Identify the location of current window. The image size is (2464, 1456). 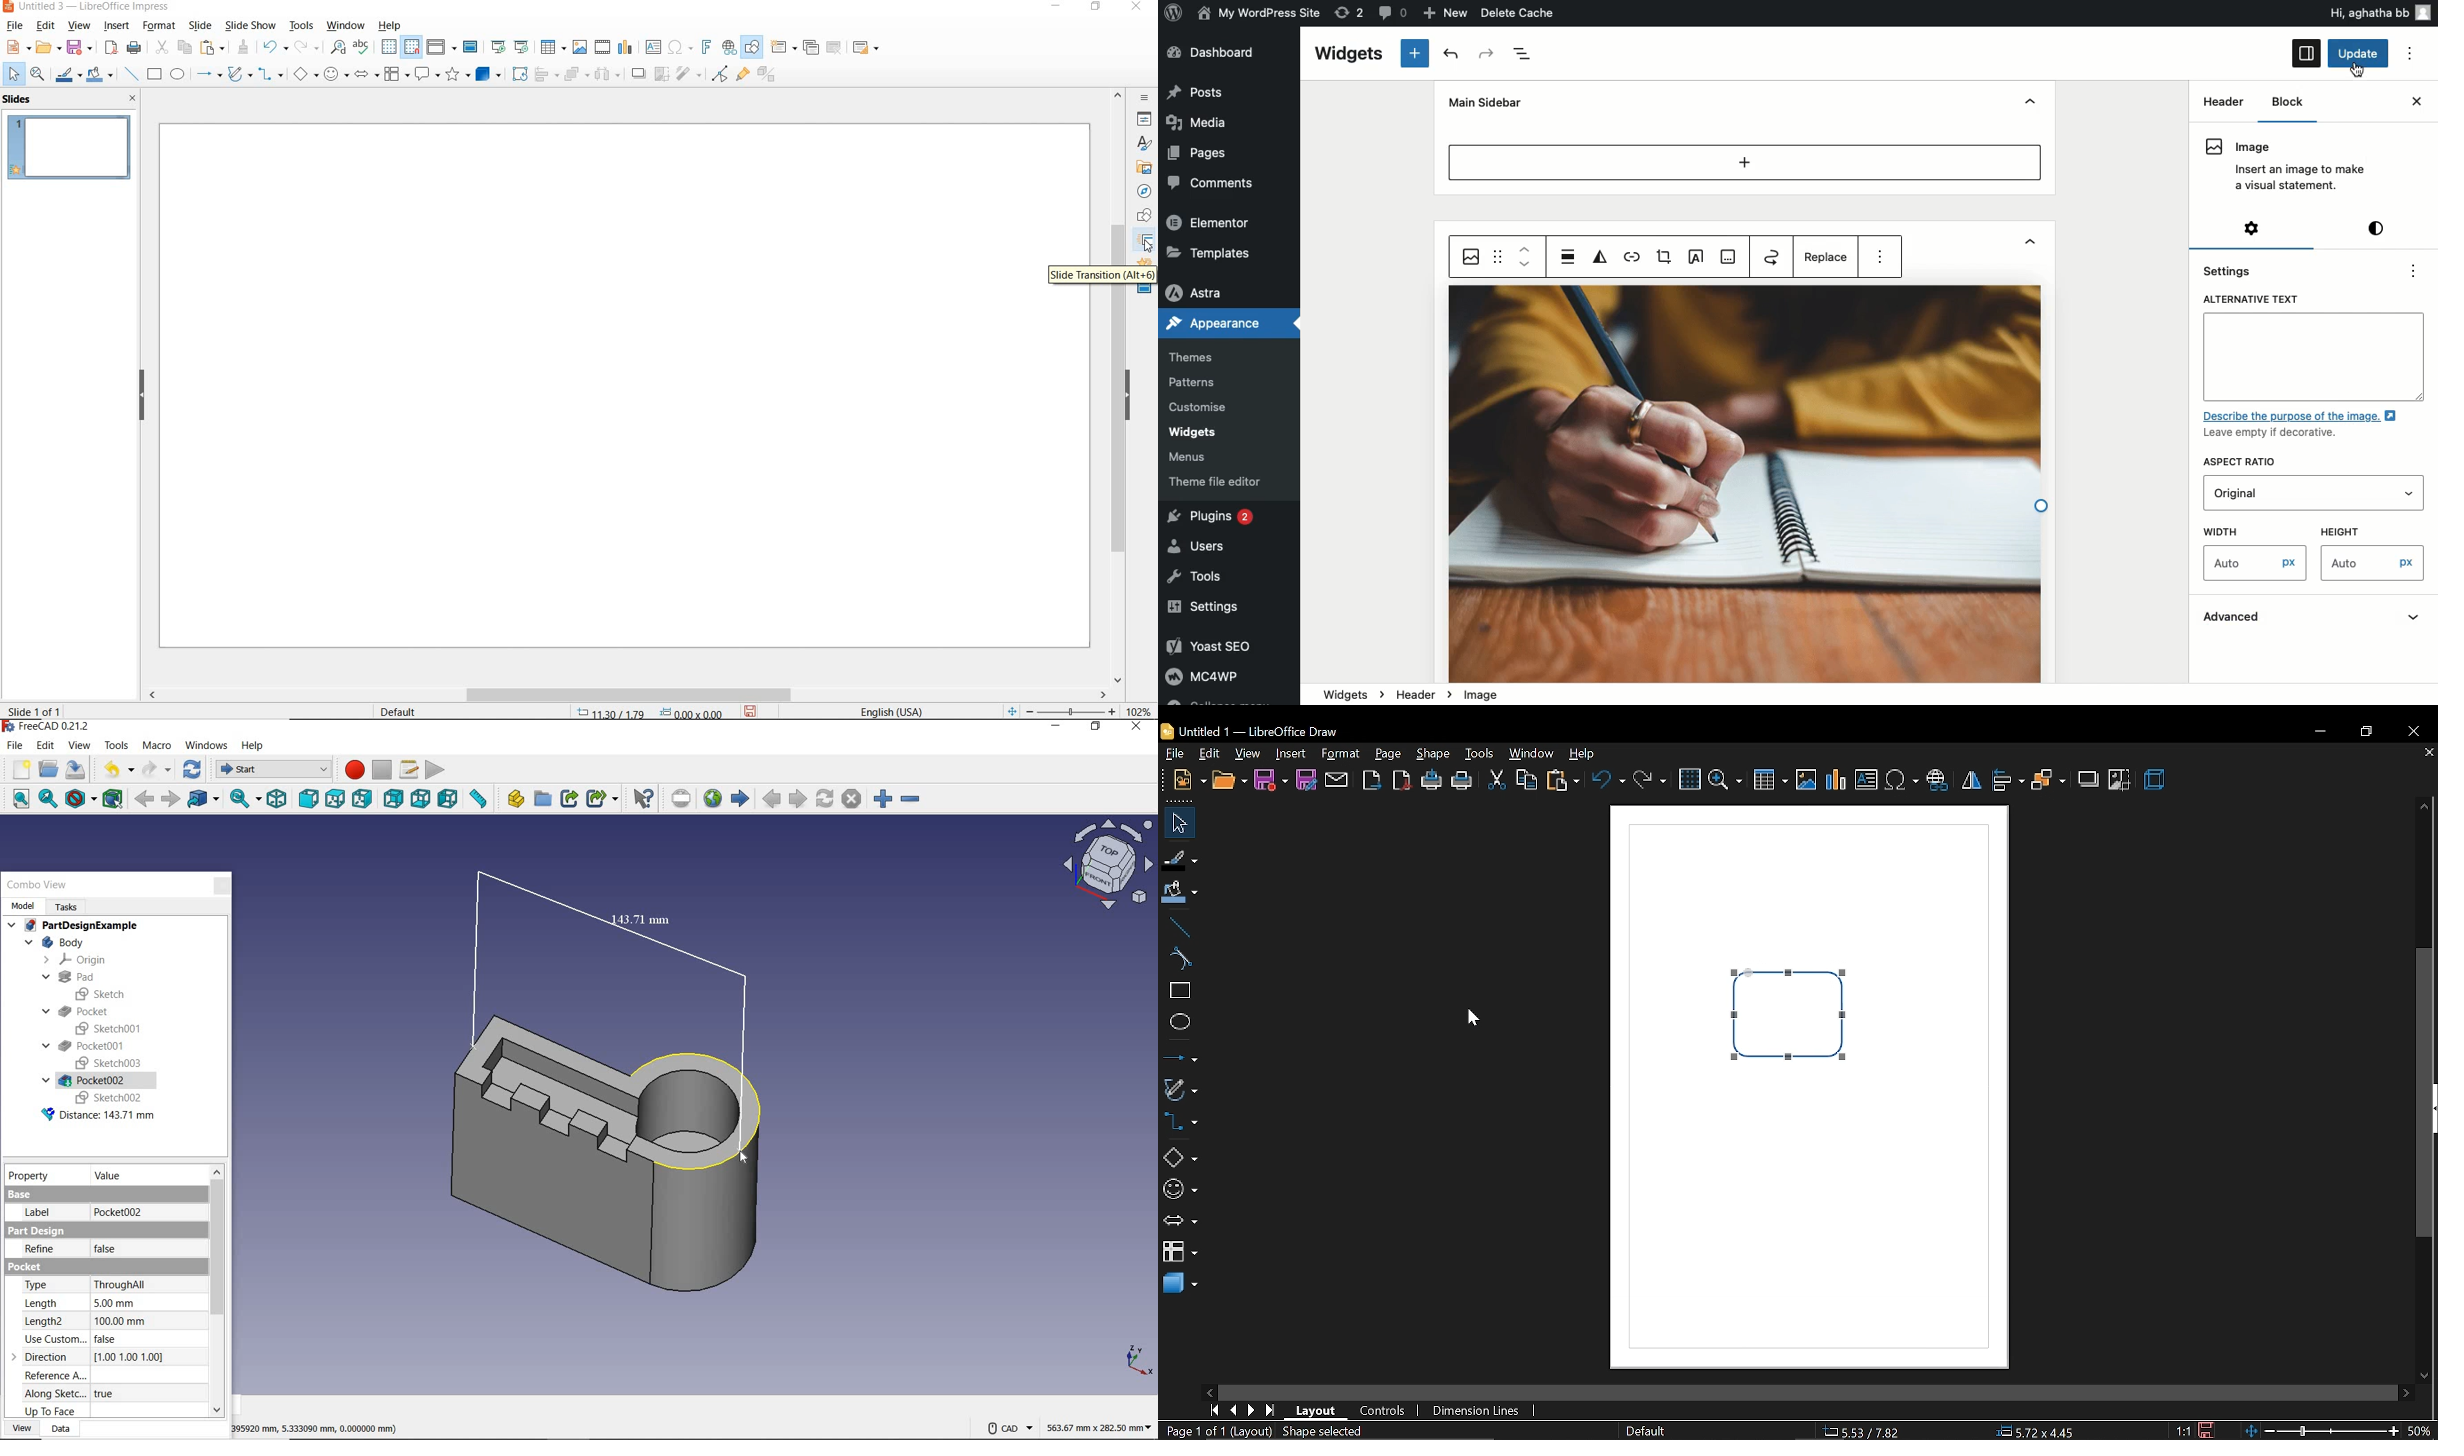
(1248, 730).